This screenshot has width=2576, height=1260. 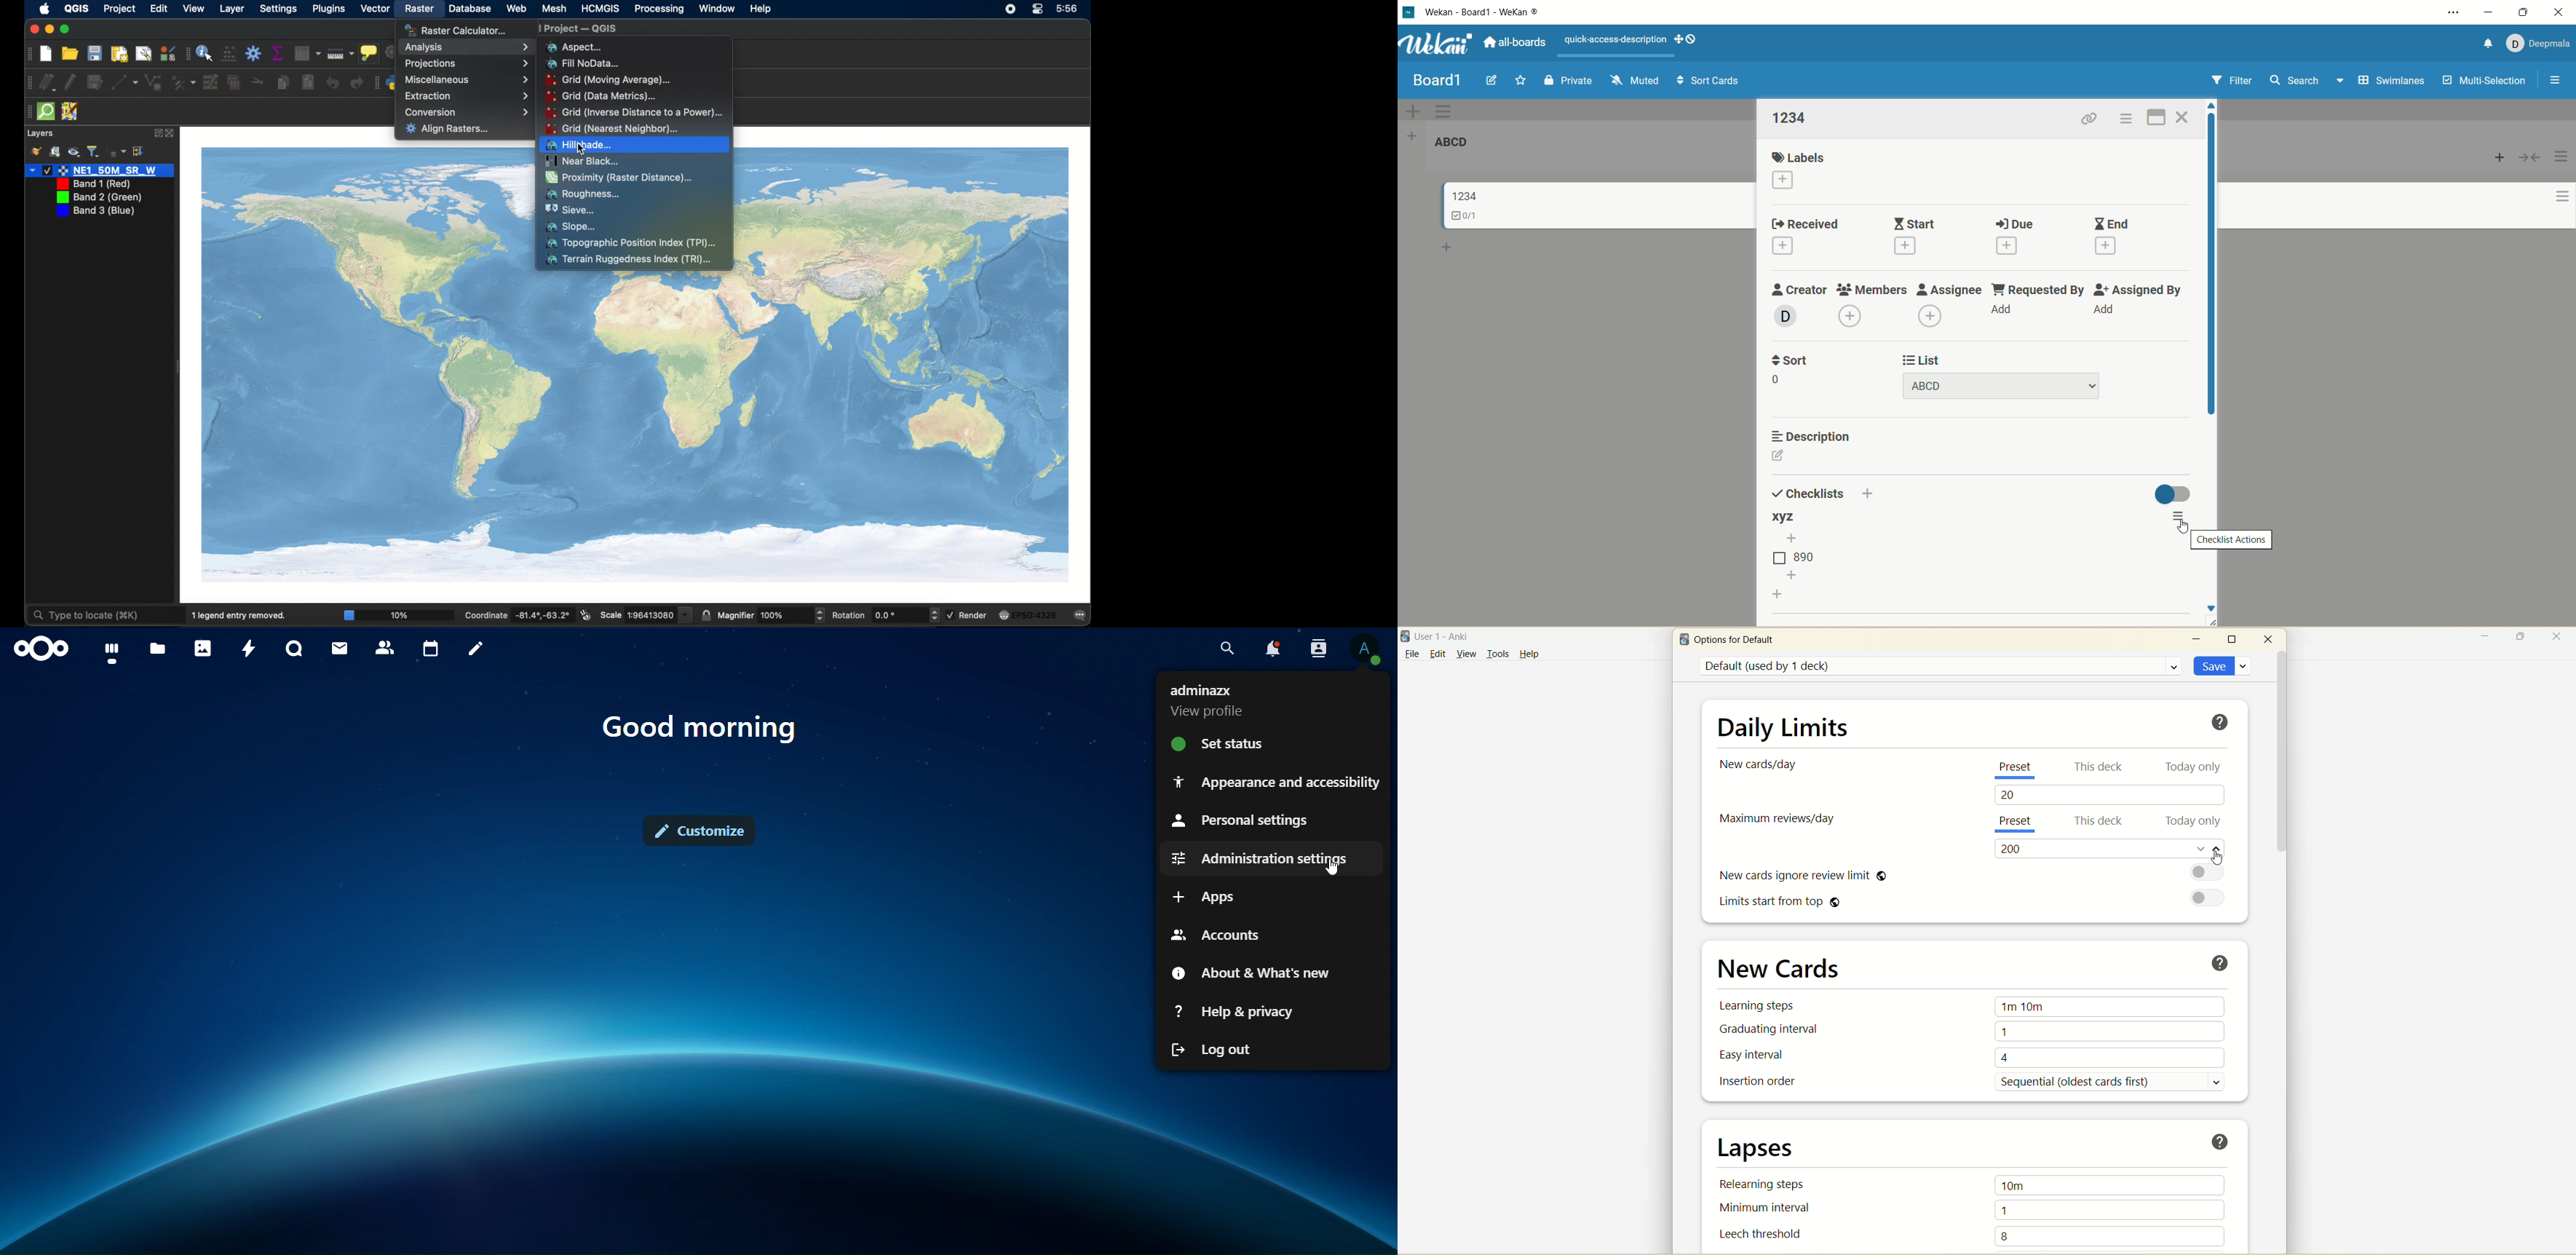 What do you see at coordinates (232, 9) in the screenshot?
I see `layer` at bounding box center [232, 9].